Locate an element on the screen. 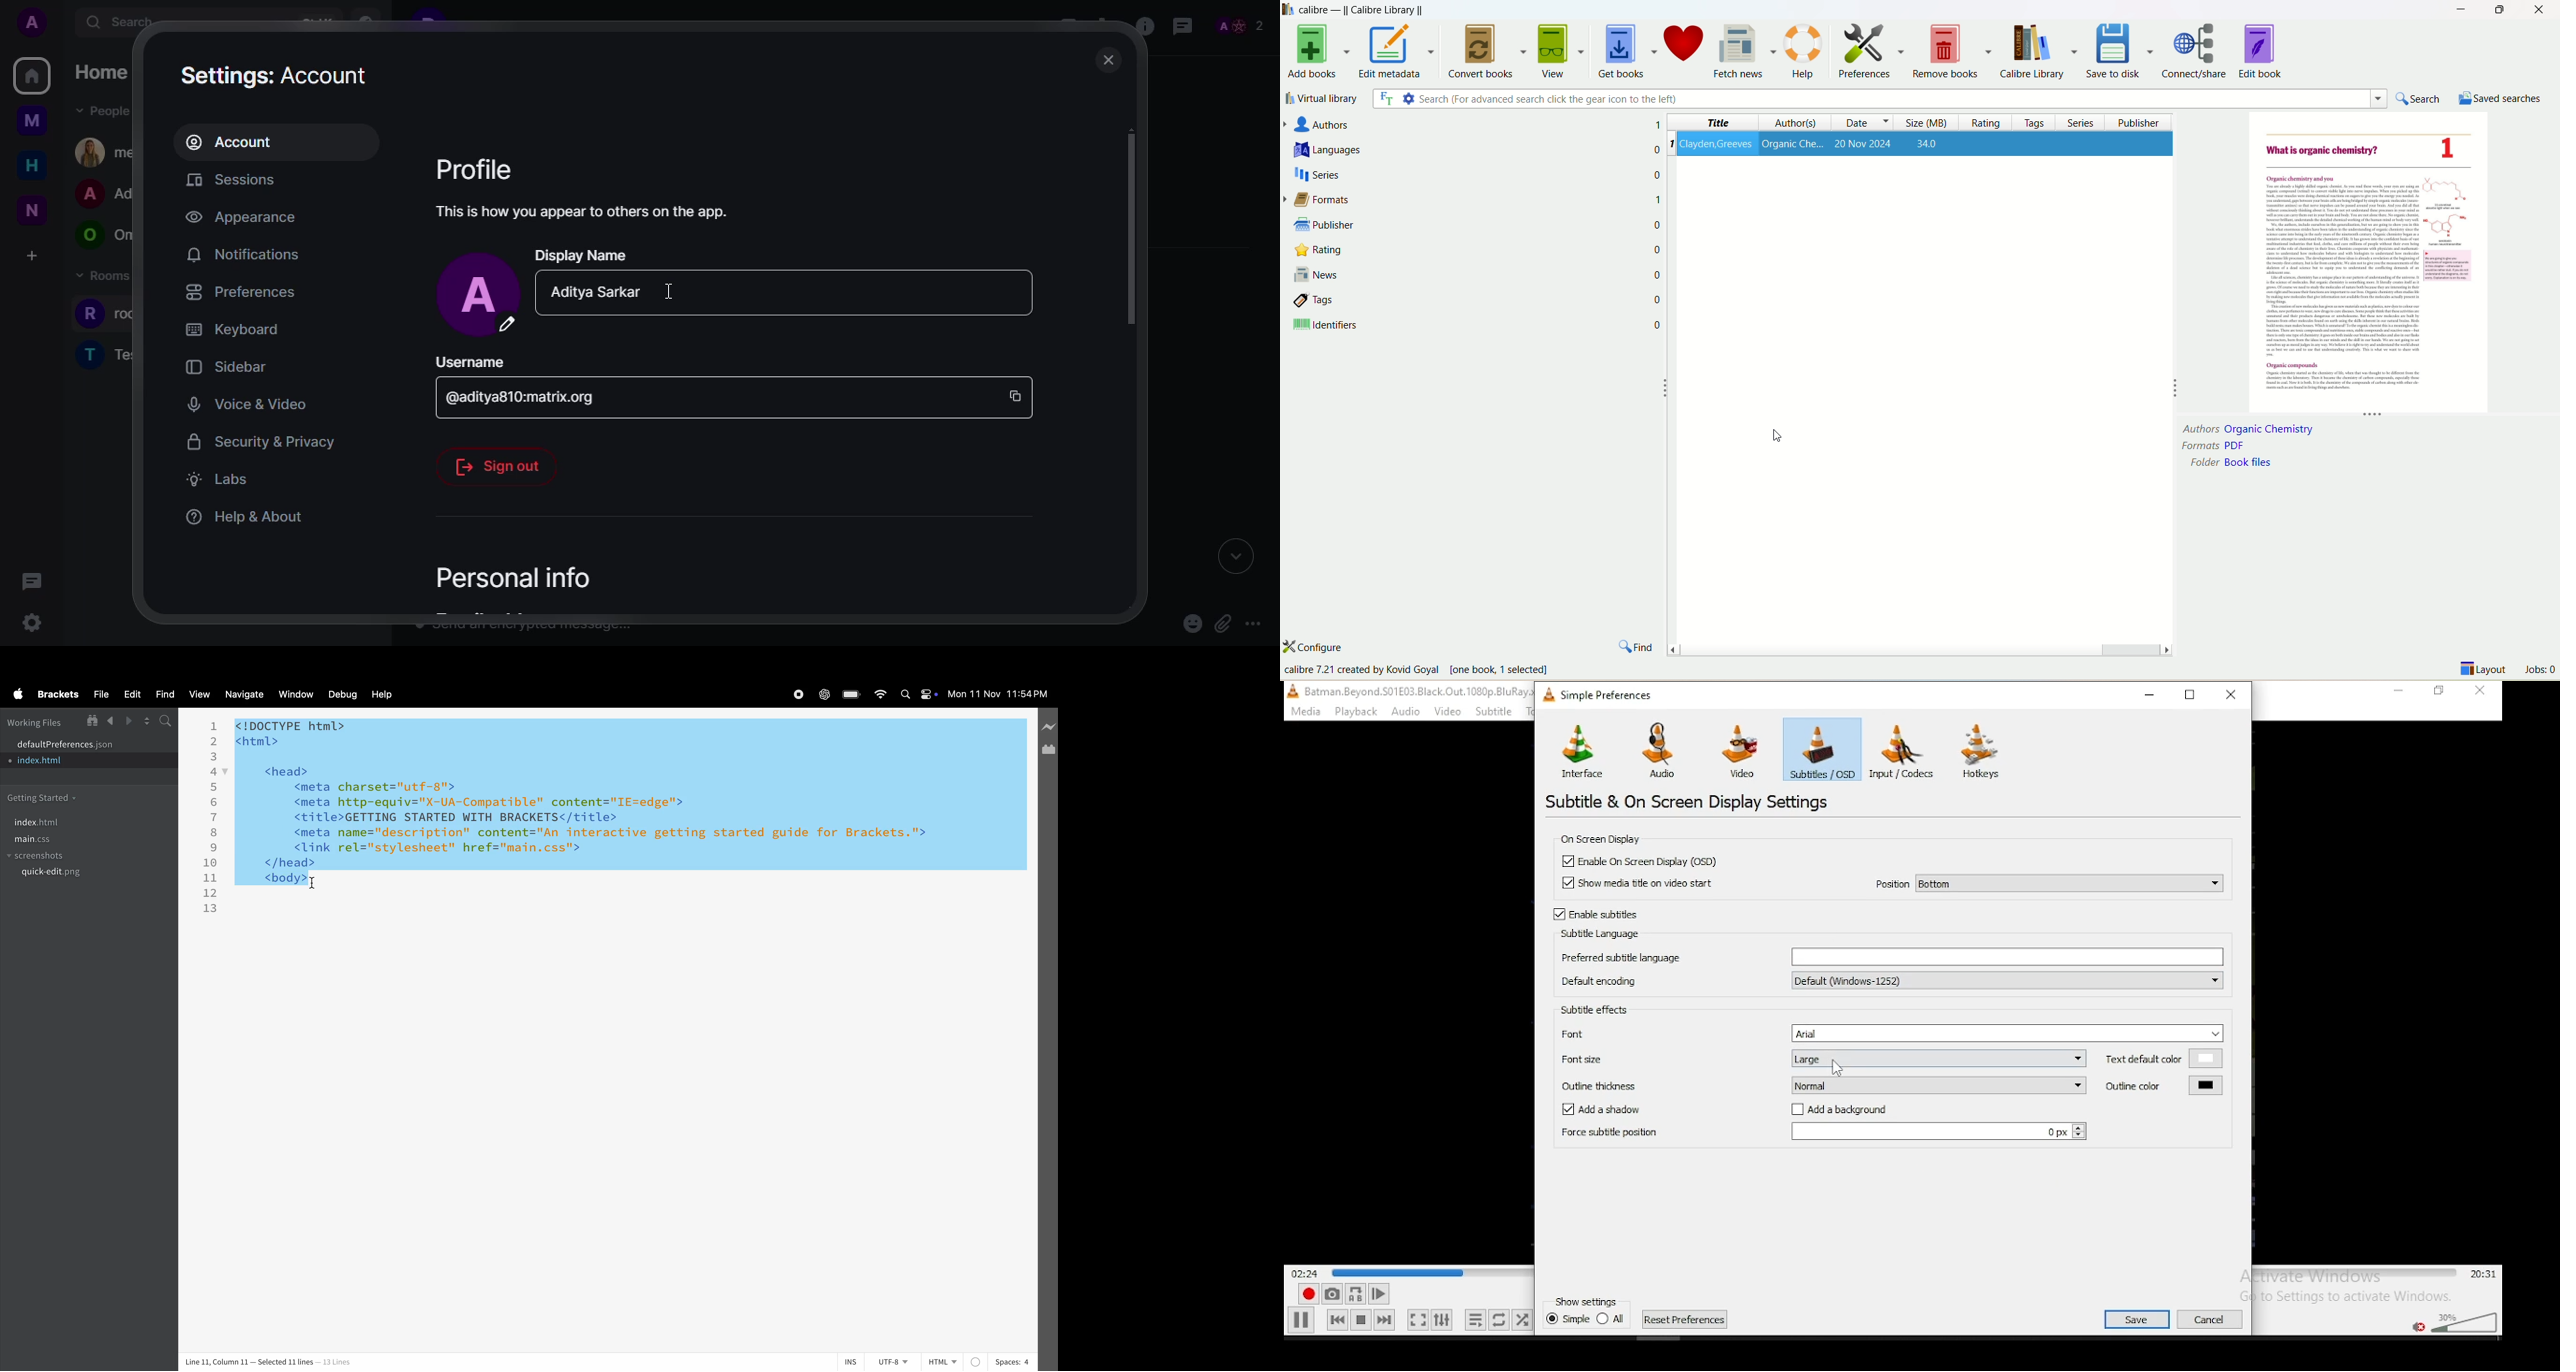 Image resolution: width=2576 pixels, height=1372 pixels. edit metadata is located at coordinates (1398, 53).